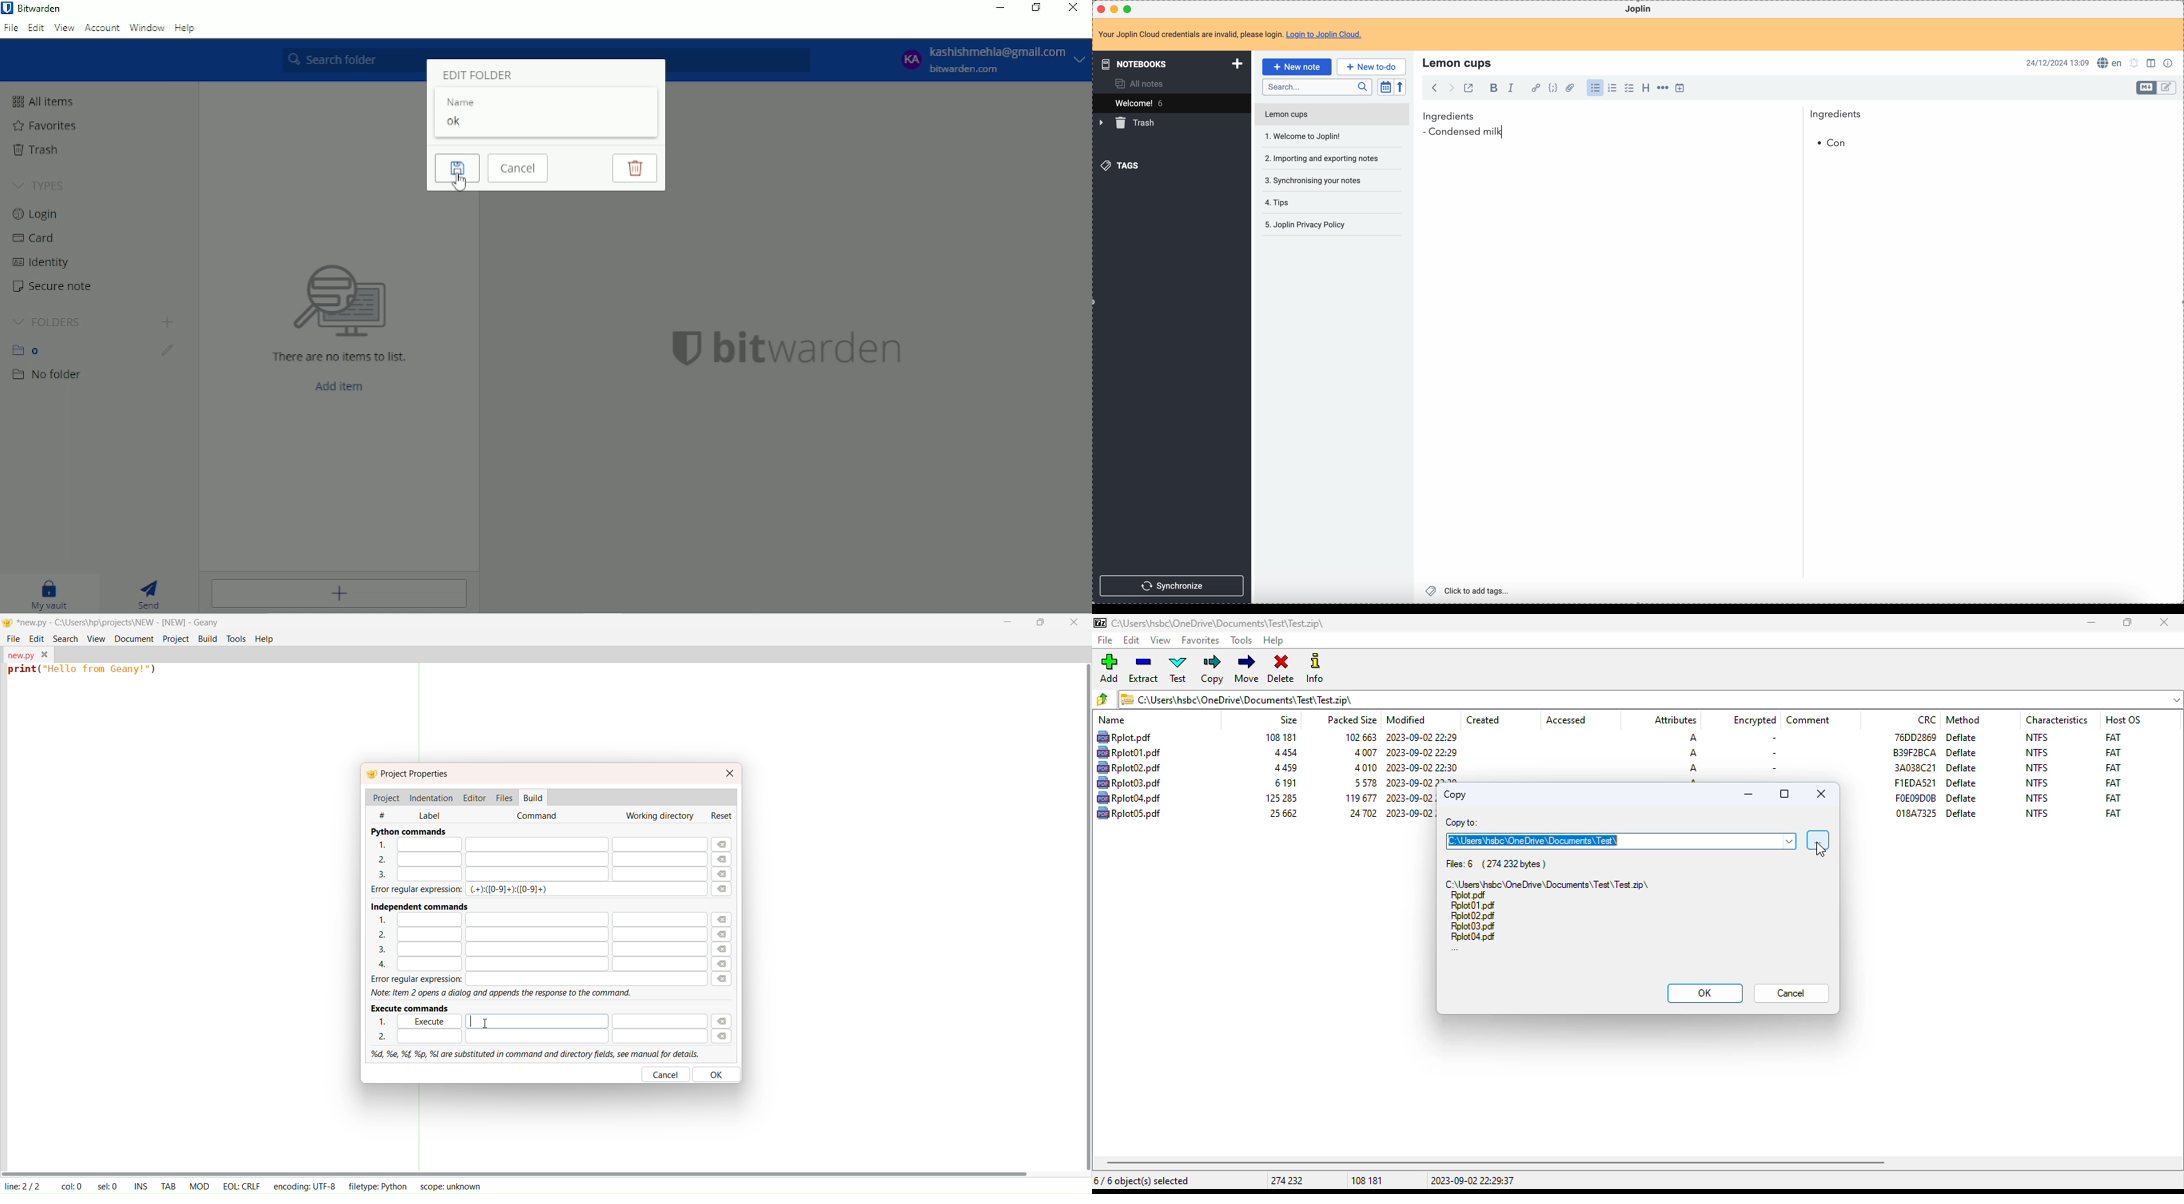 The image size is (2184, 1204). Describe the element at coordinates (1661, 89) in the screenshot. I see `horizontal rule` at that location.